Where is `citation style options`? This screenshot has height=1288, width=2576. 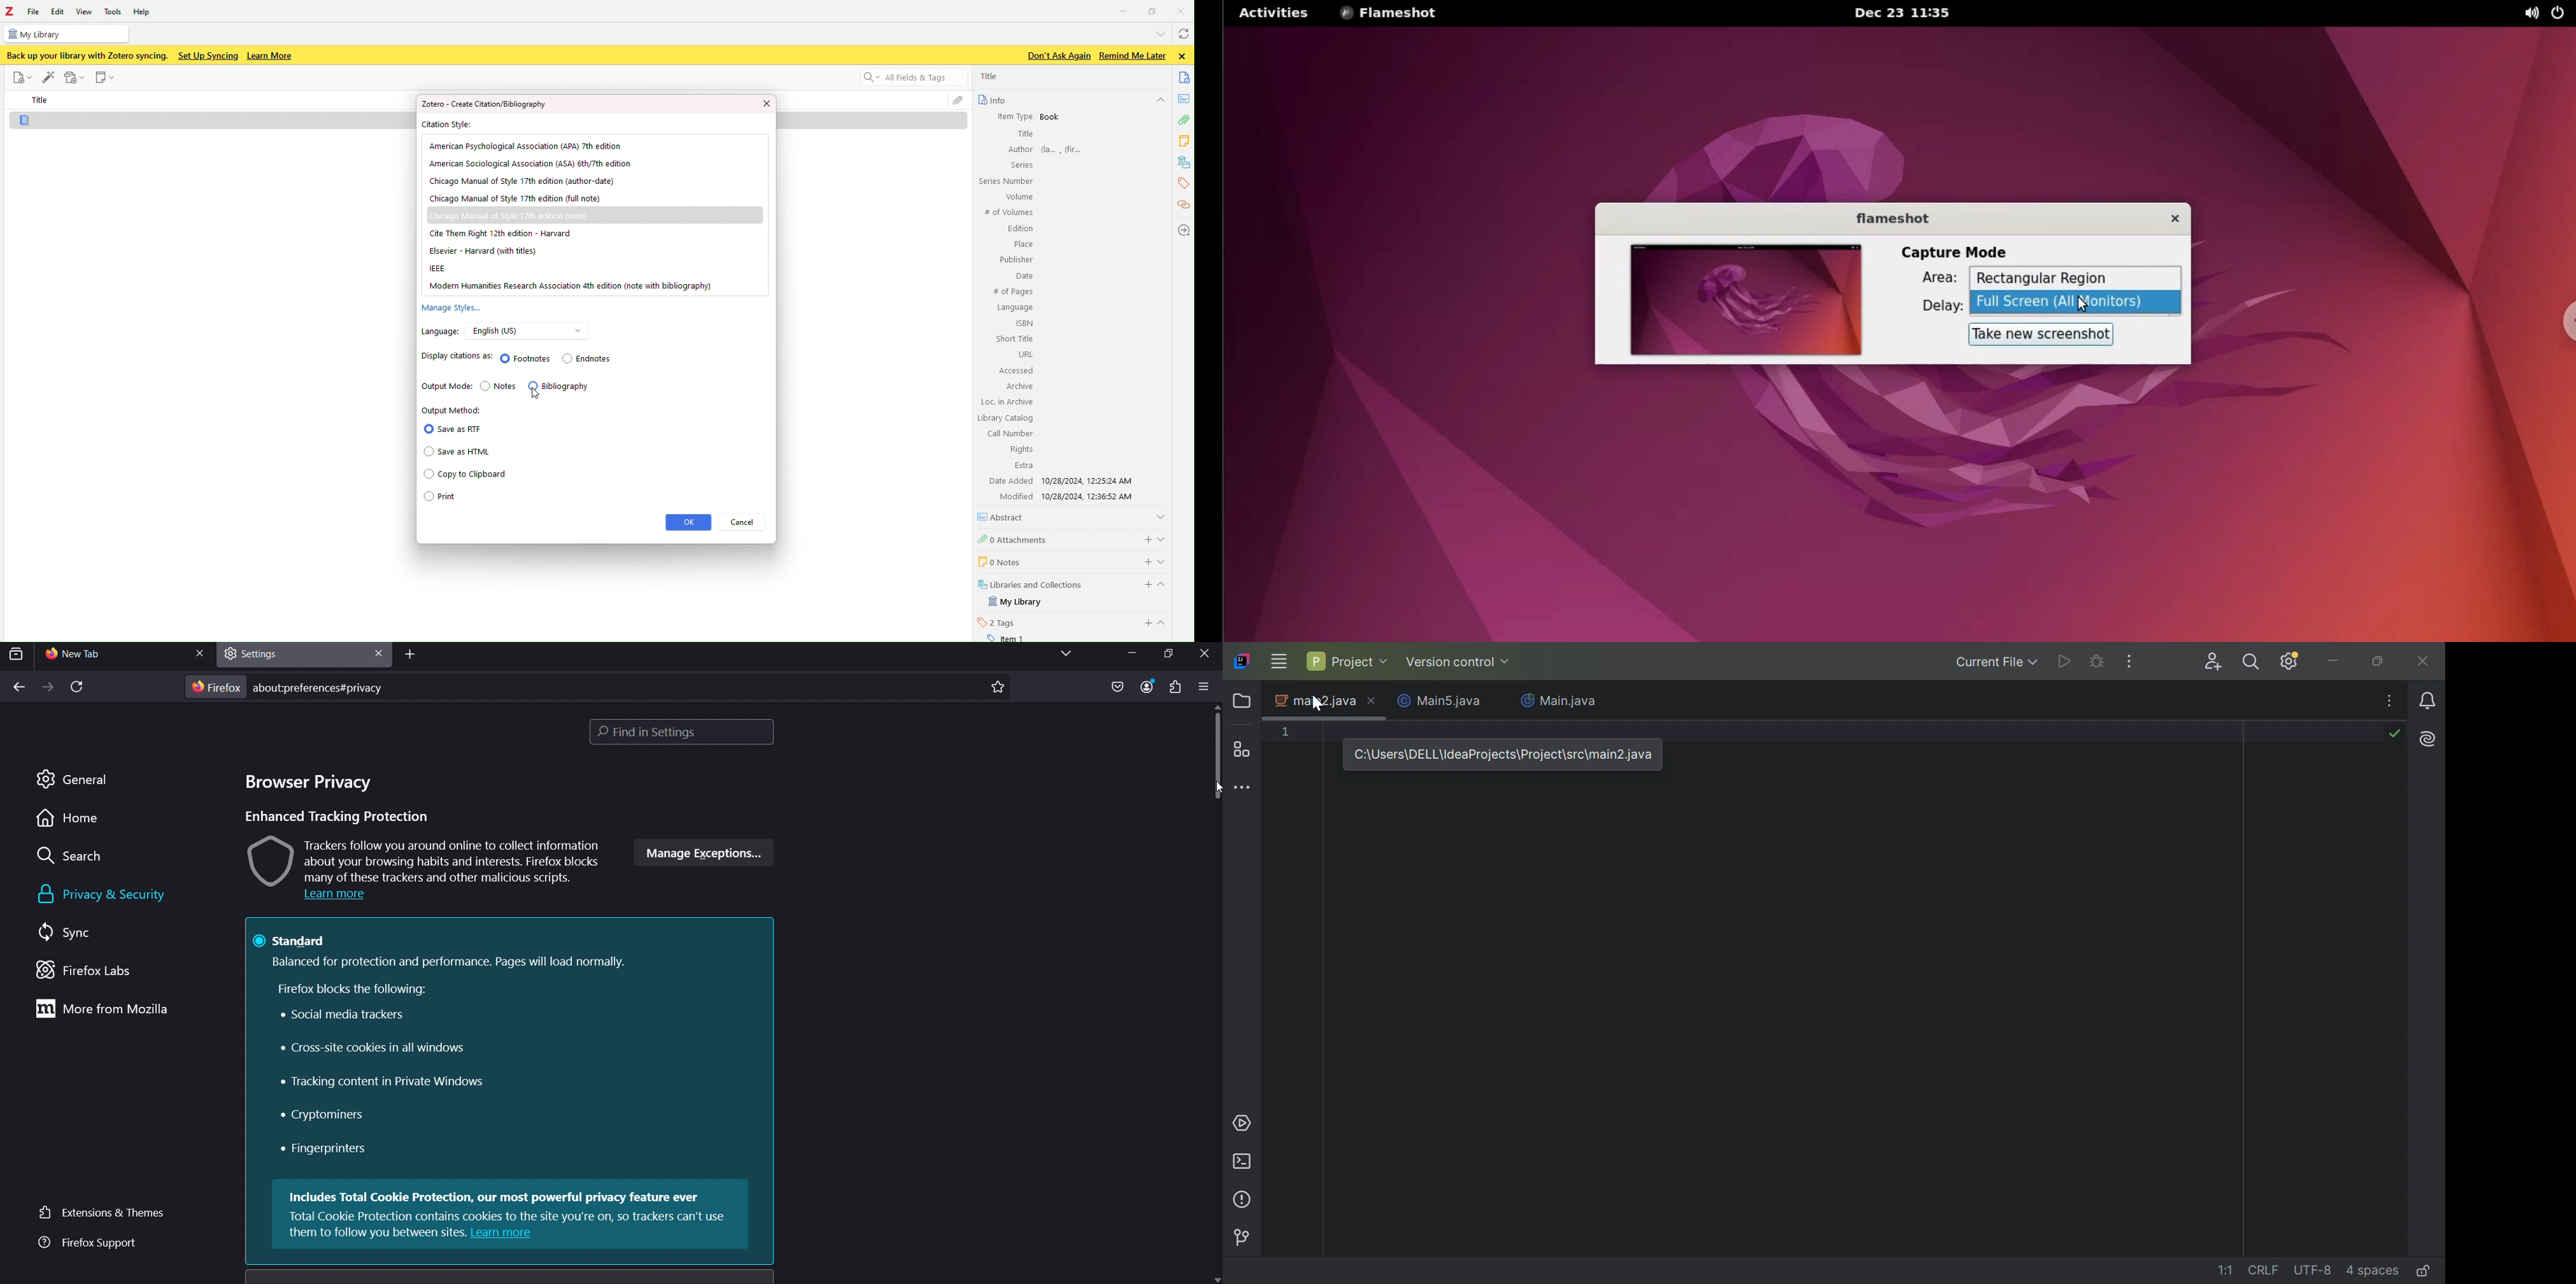 citation style options is located at coordinates (594, 215).